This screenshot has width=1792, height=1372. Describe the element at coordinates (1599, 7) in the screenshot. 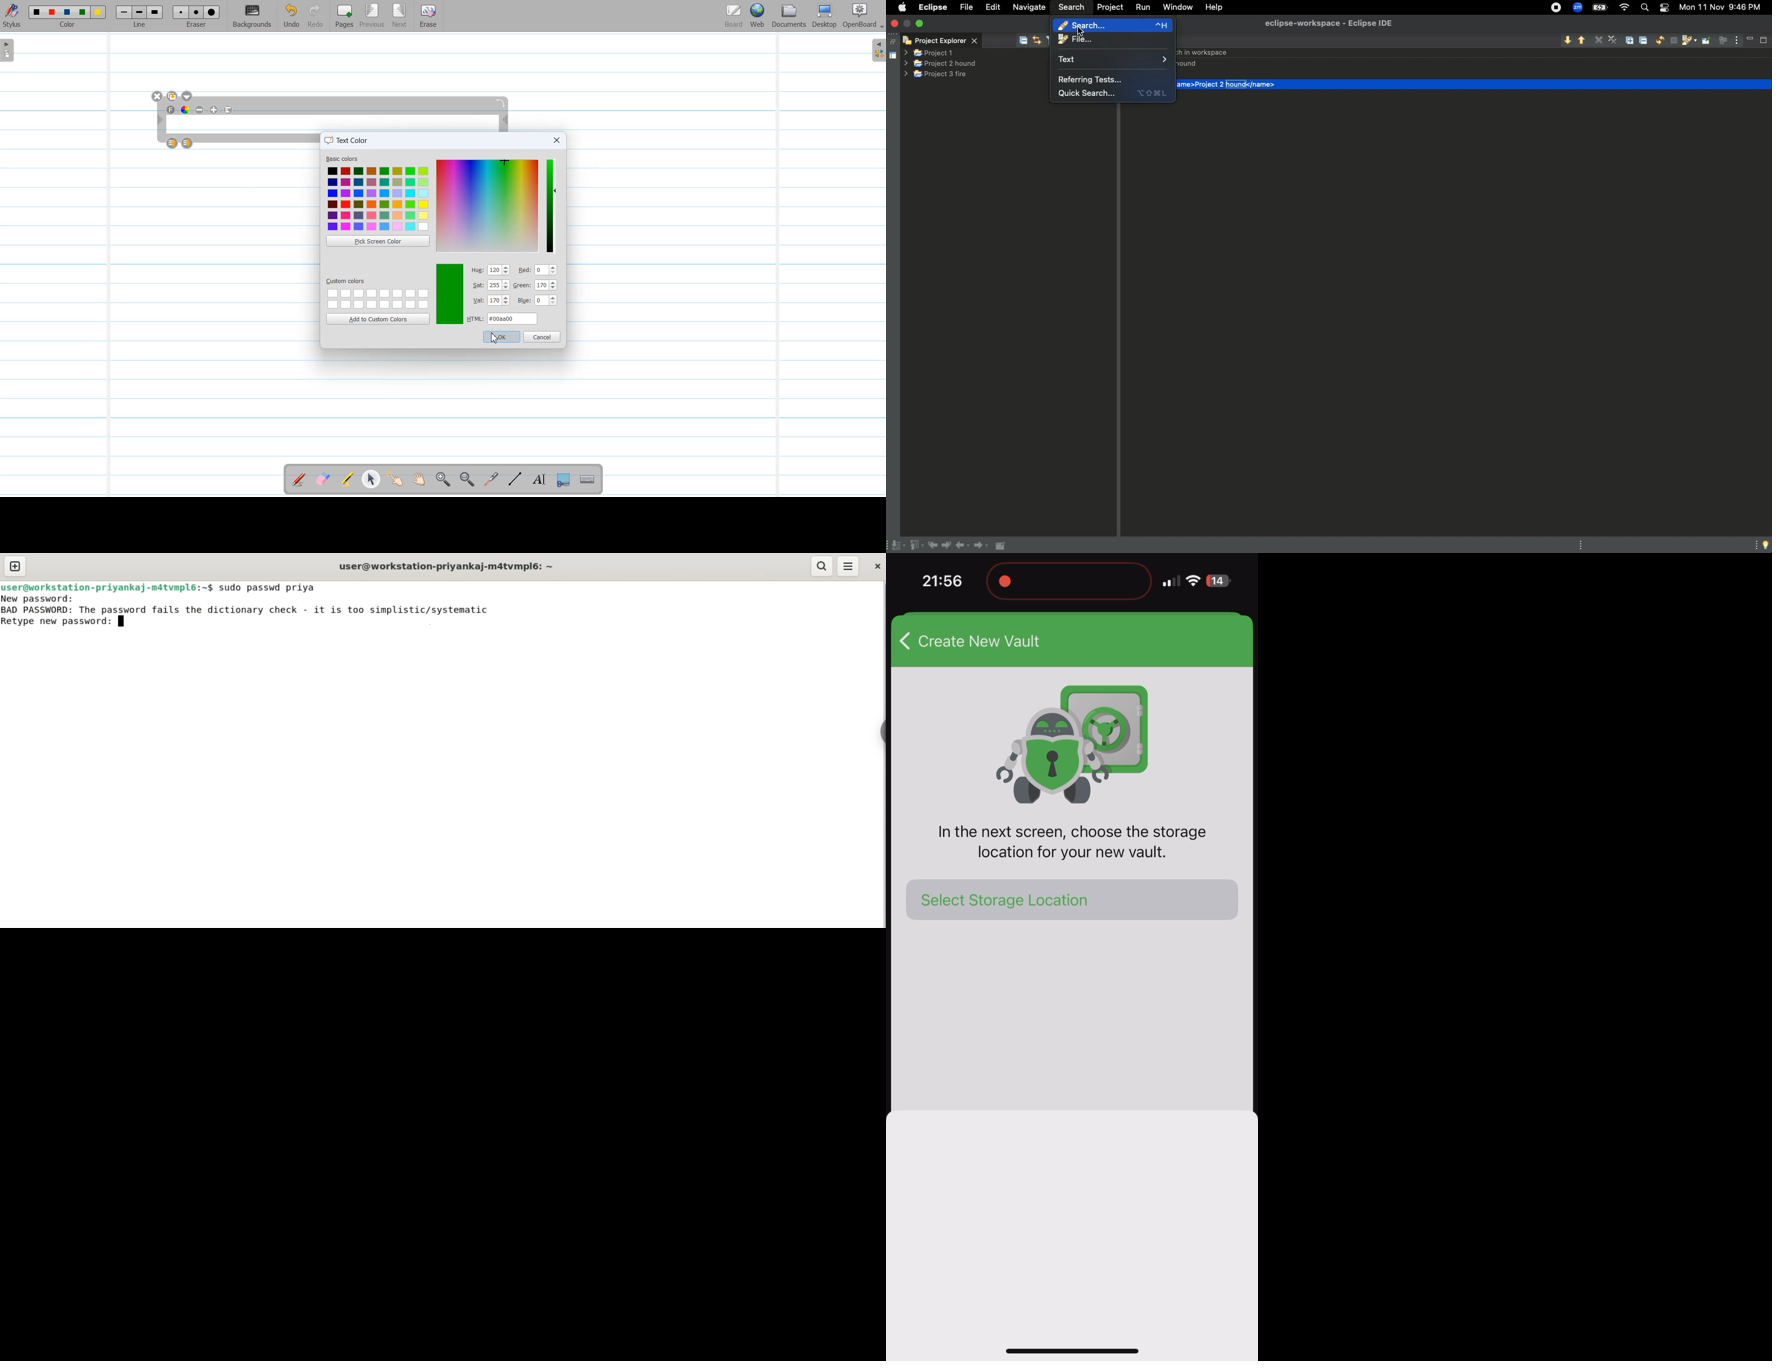

I see `Charge` at that location.